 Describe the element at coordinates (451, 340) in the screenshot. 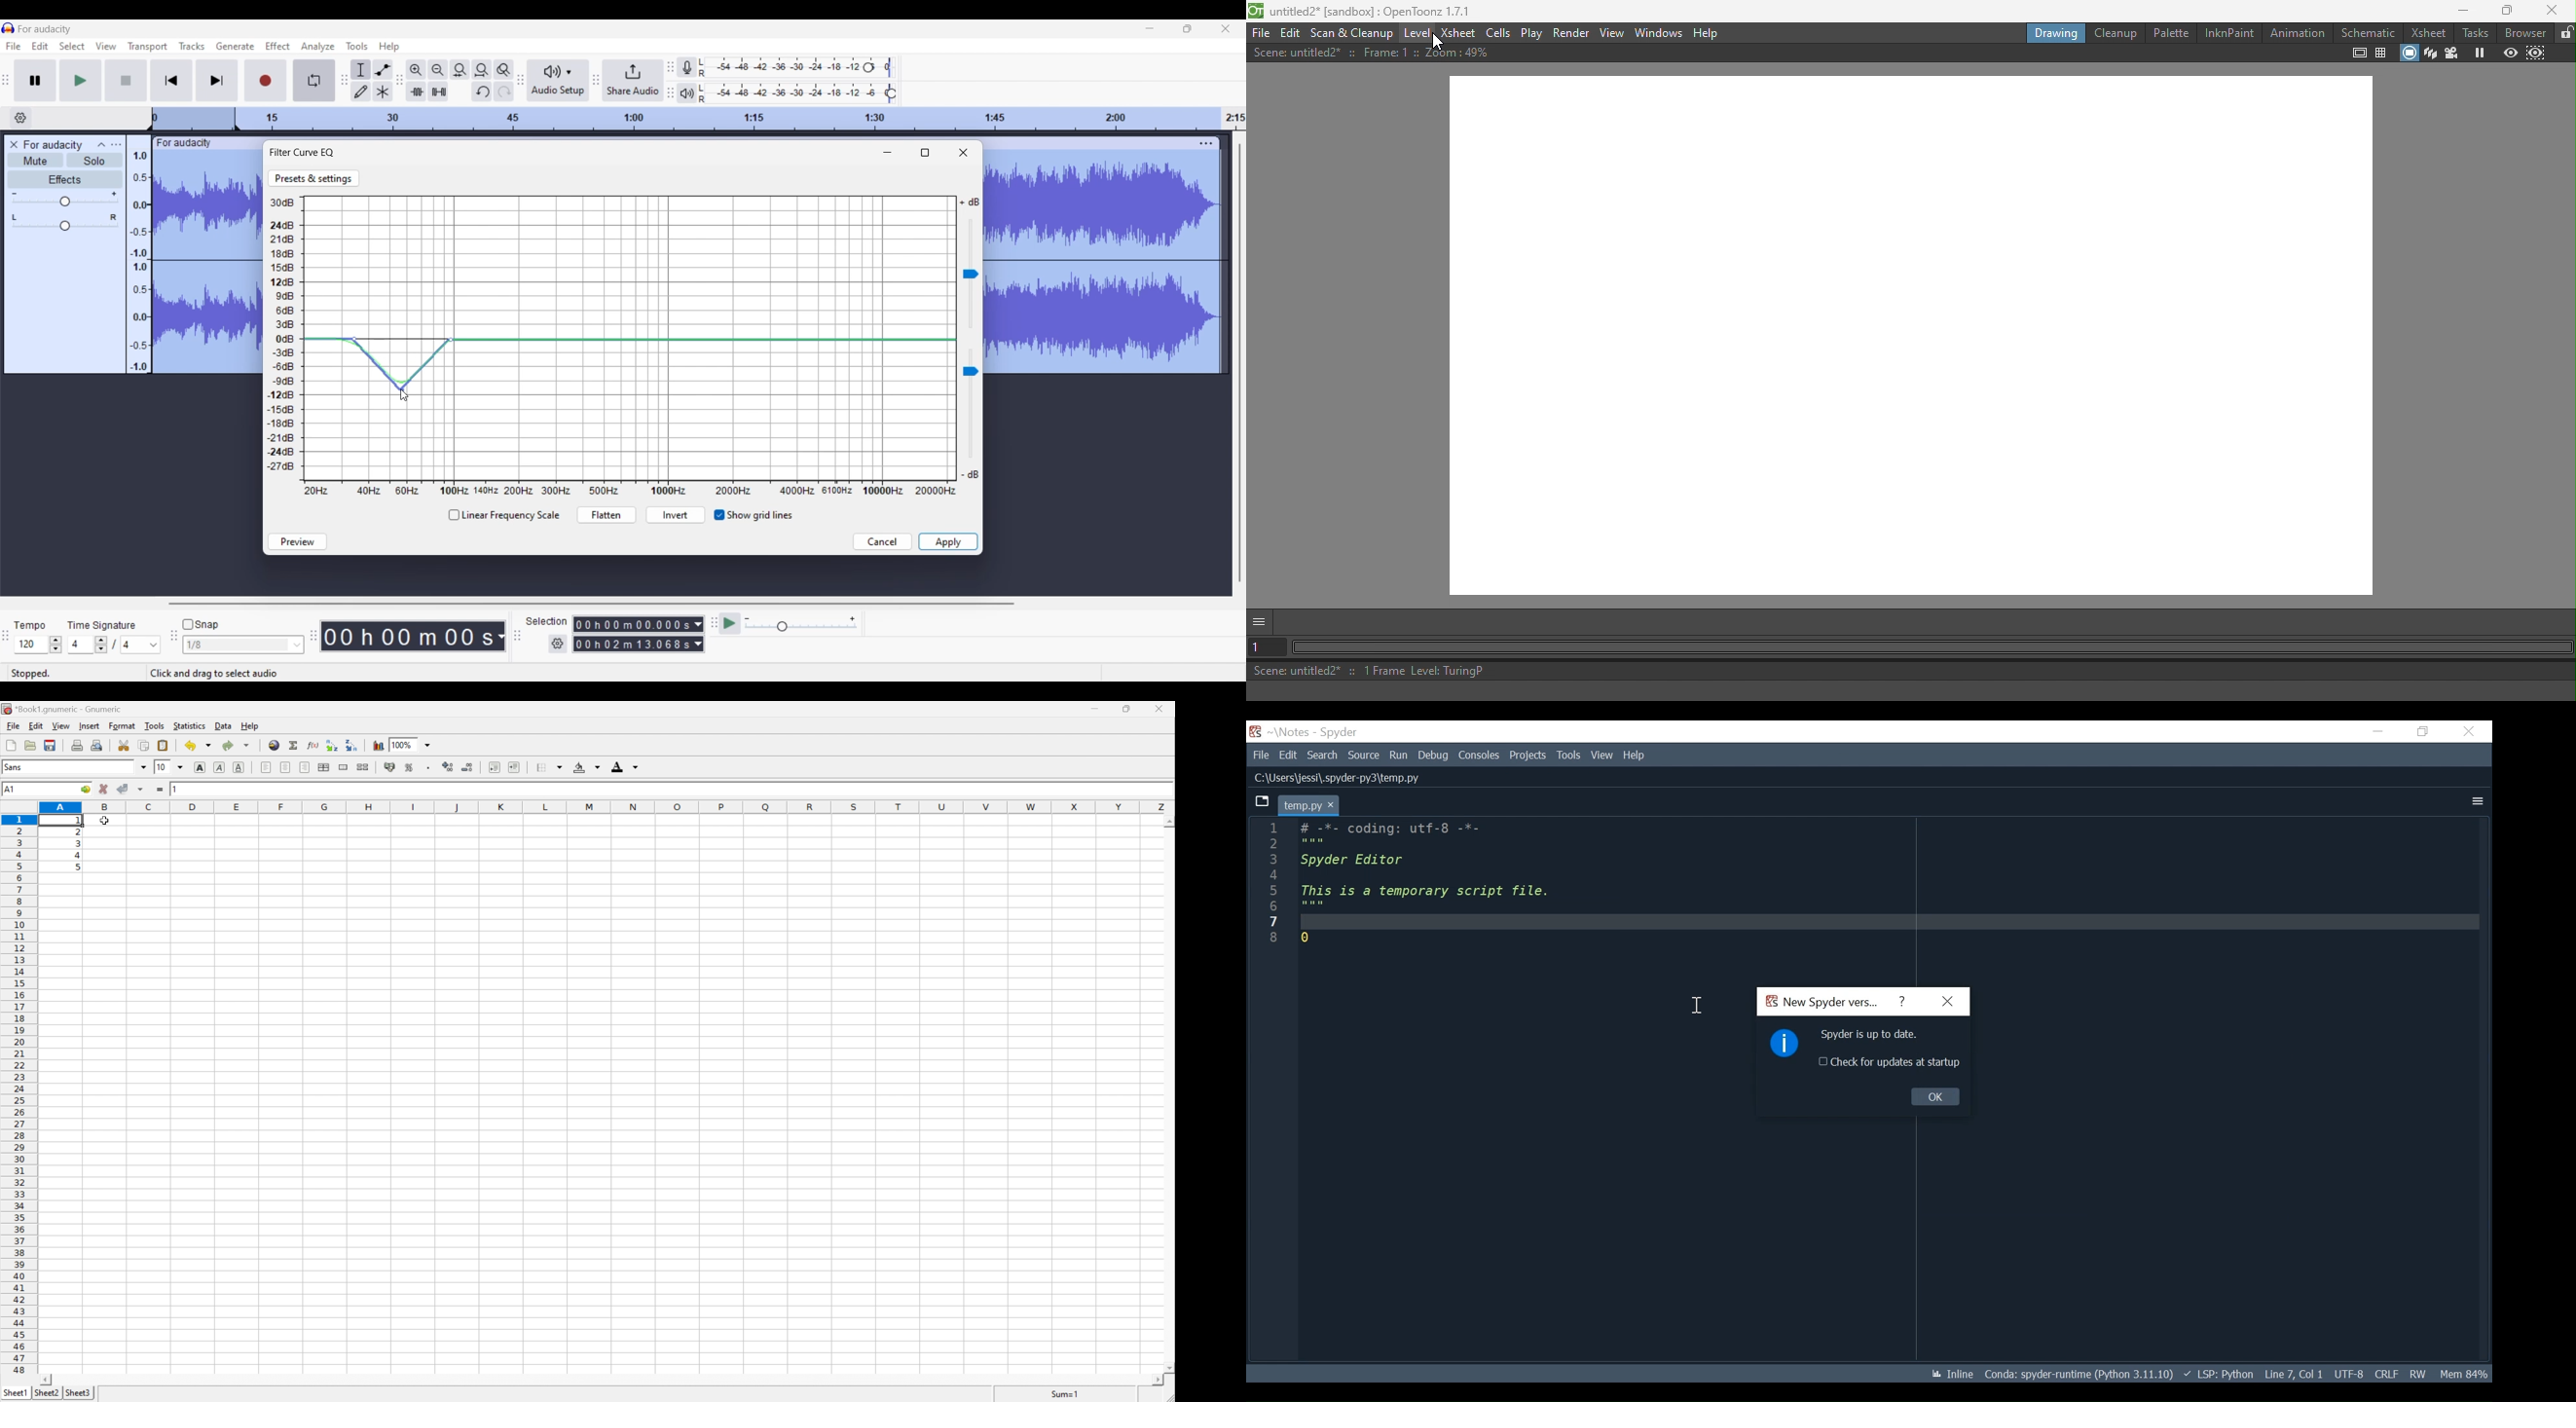

I see `Another point added to graph` at that location.